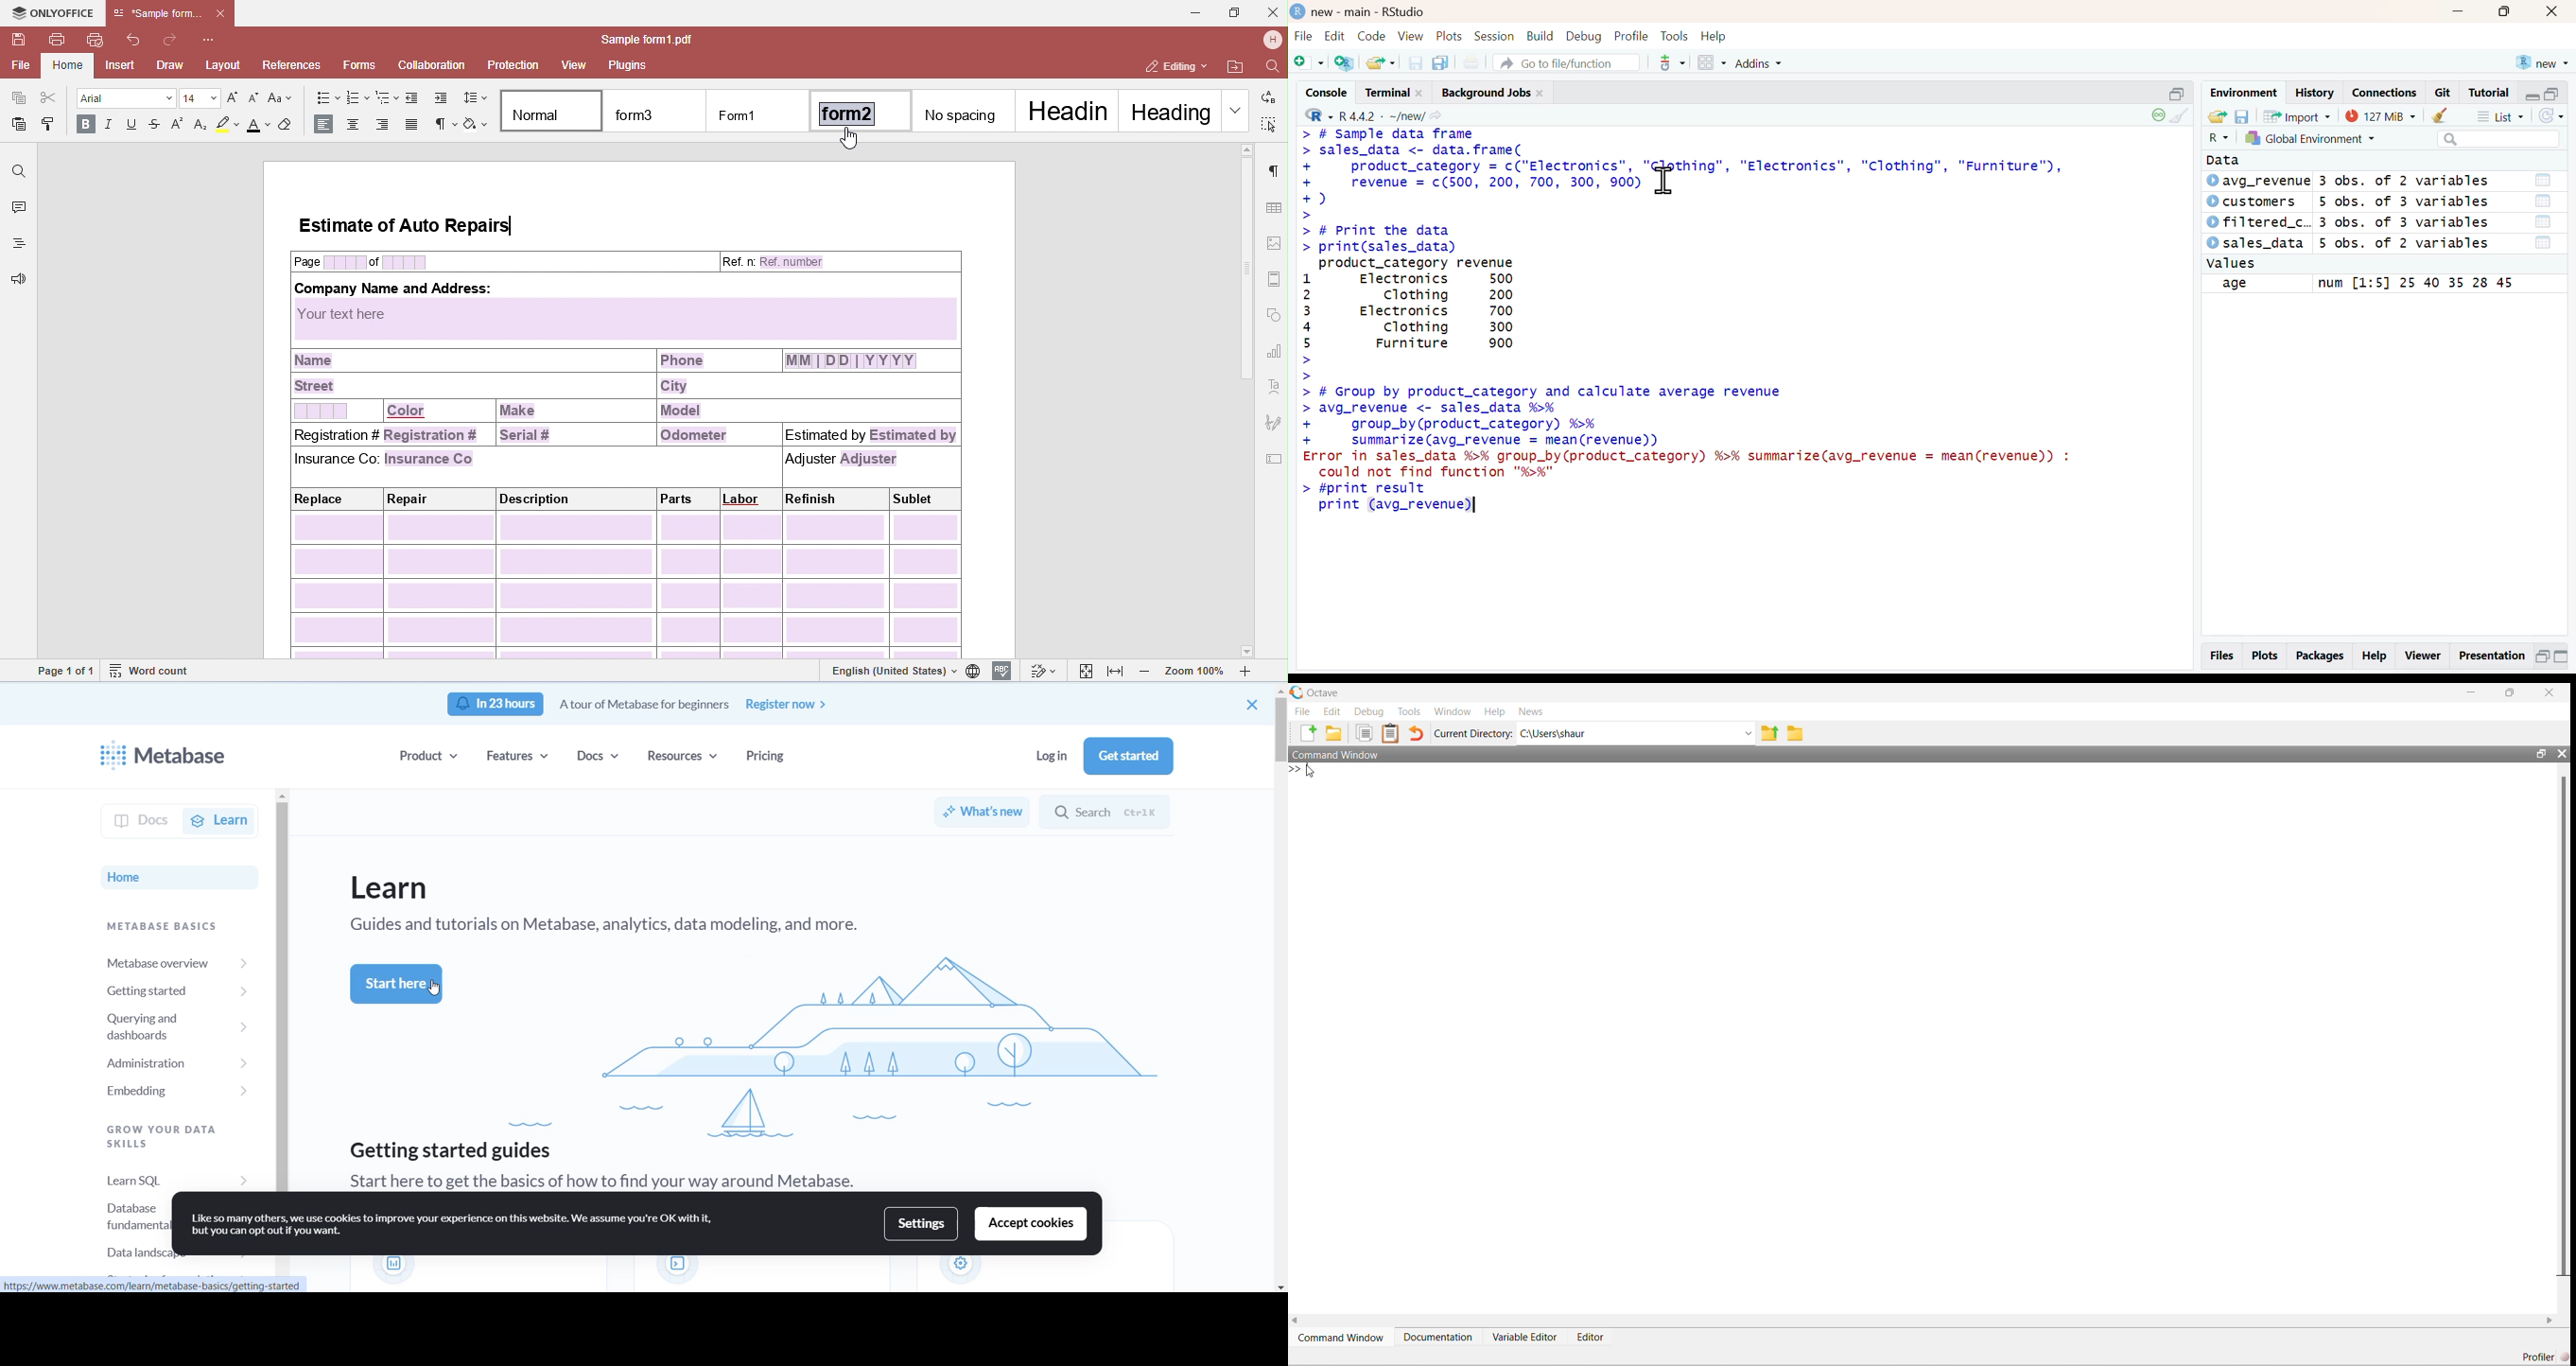  I want to click on search, so click(2499, 140).